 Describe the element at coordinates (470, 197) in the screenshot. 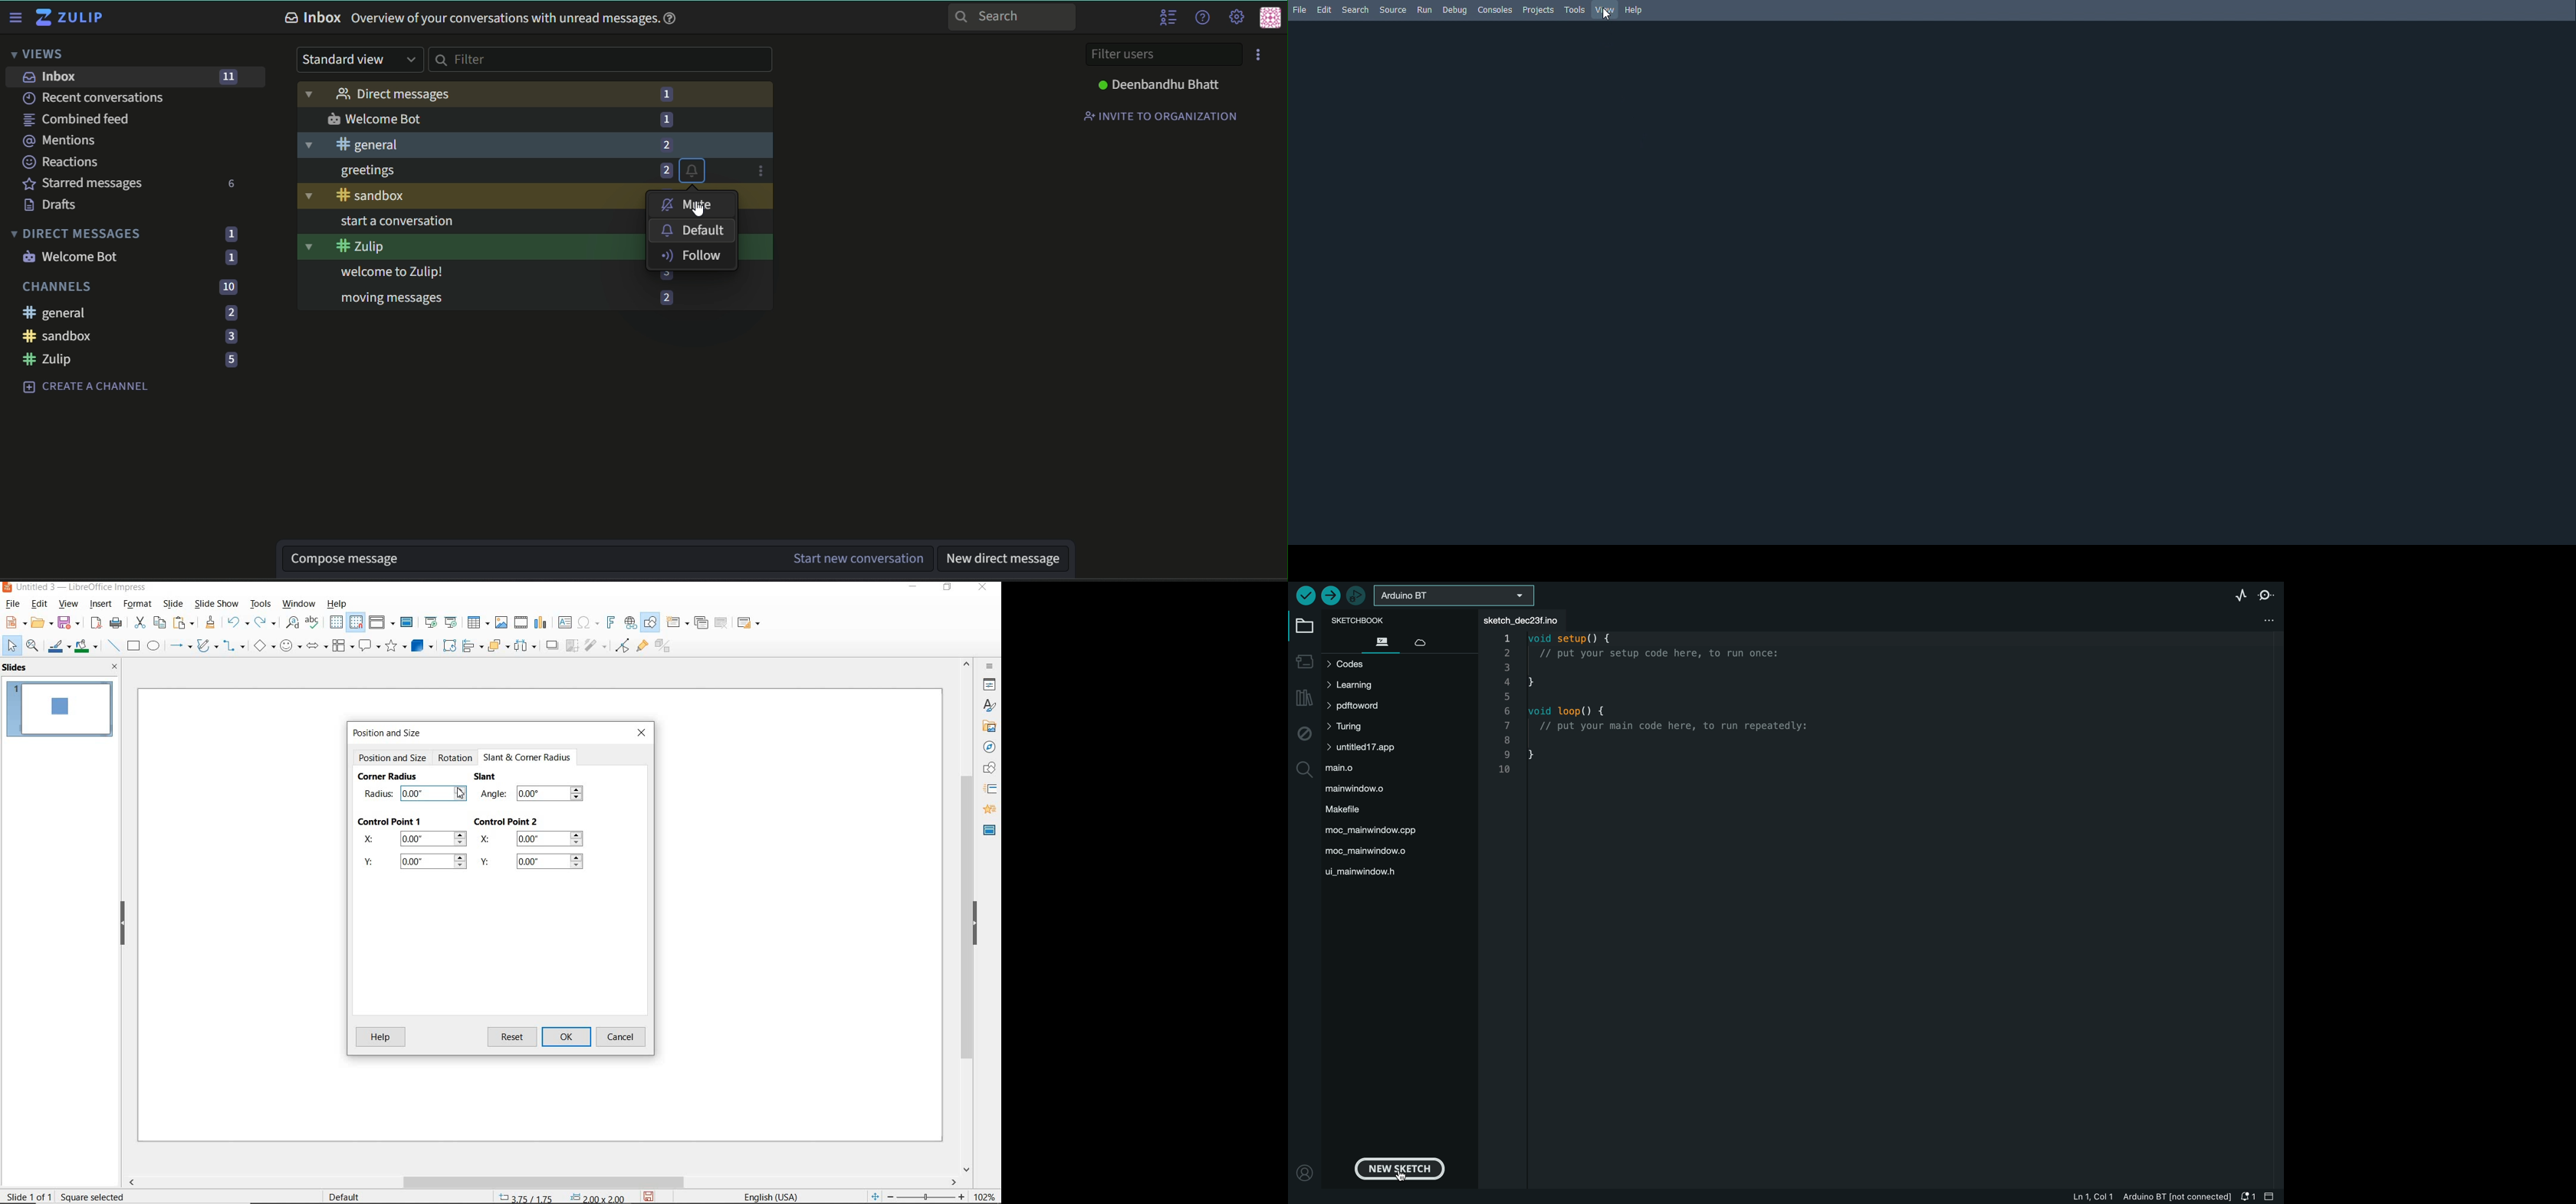

I see `sandbox` at that location.